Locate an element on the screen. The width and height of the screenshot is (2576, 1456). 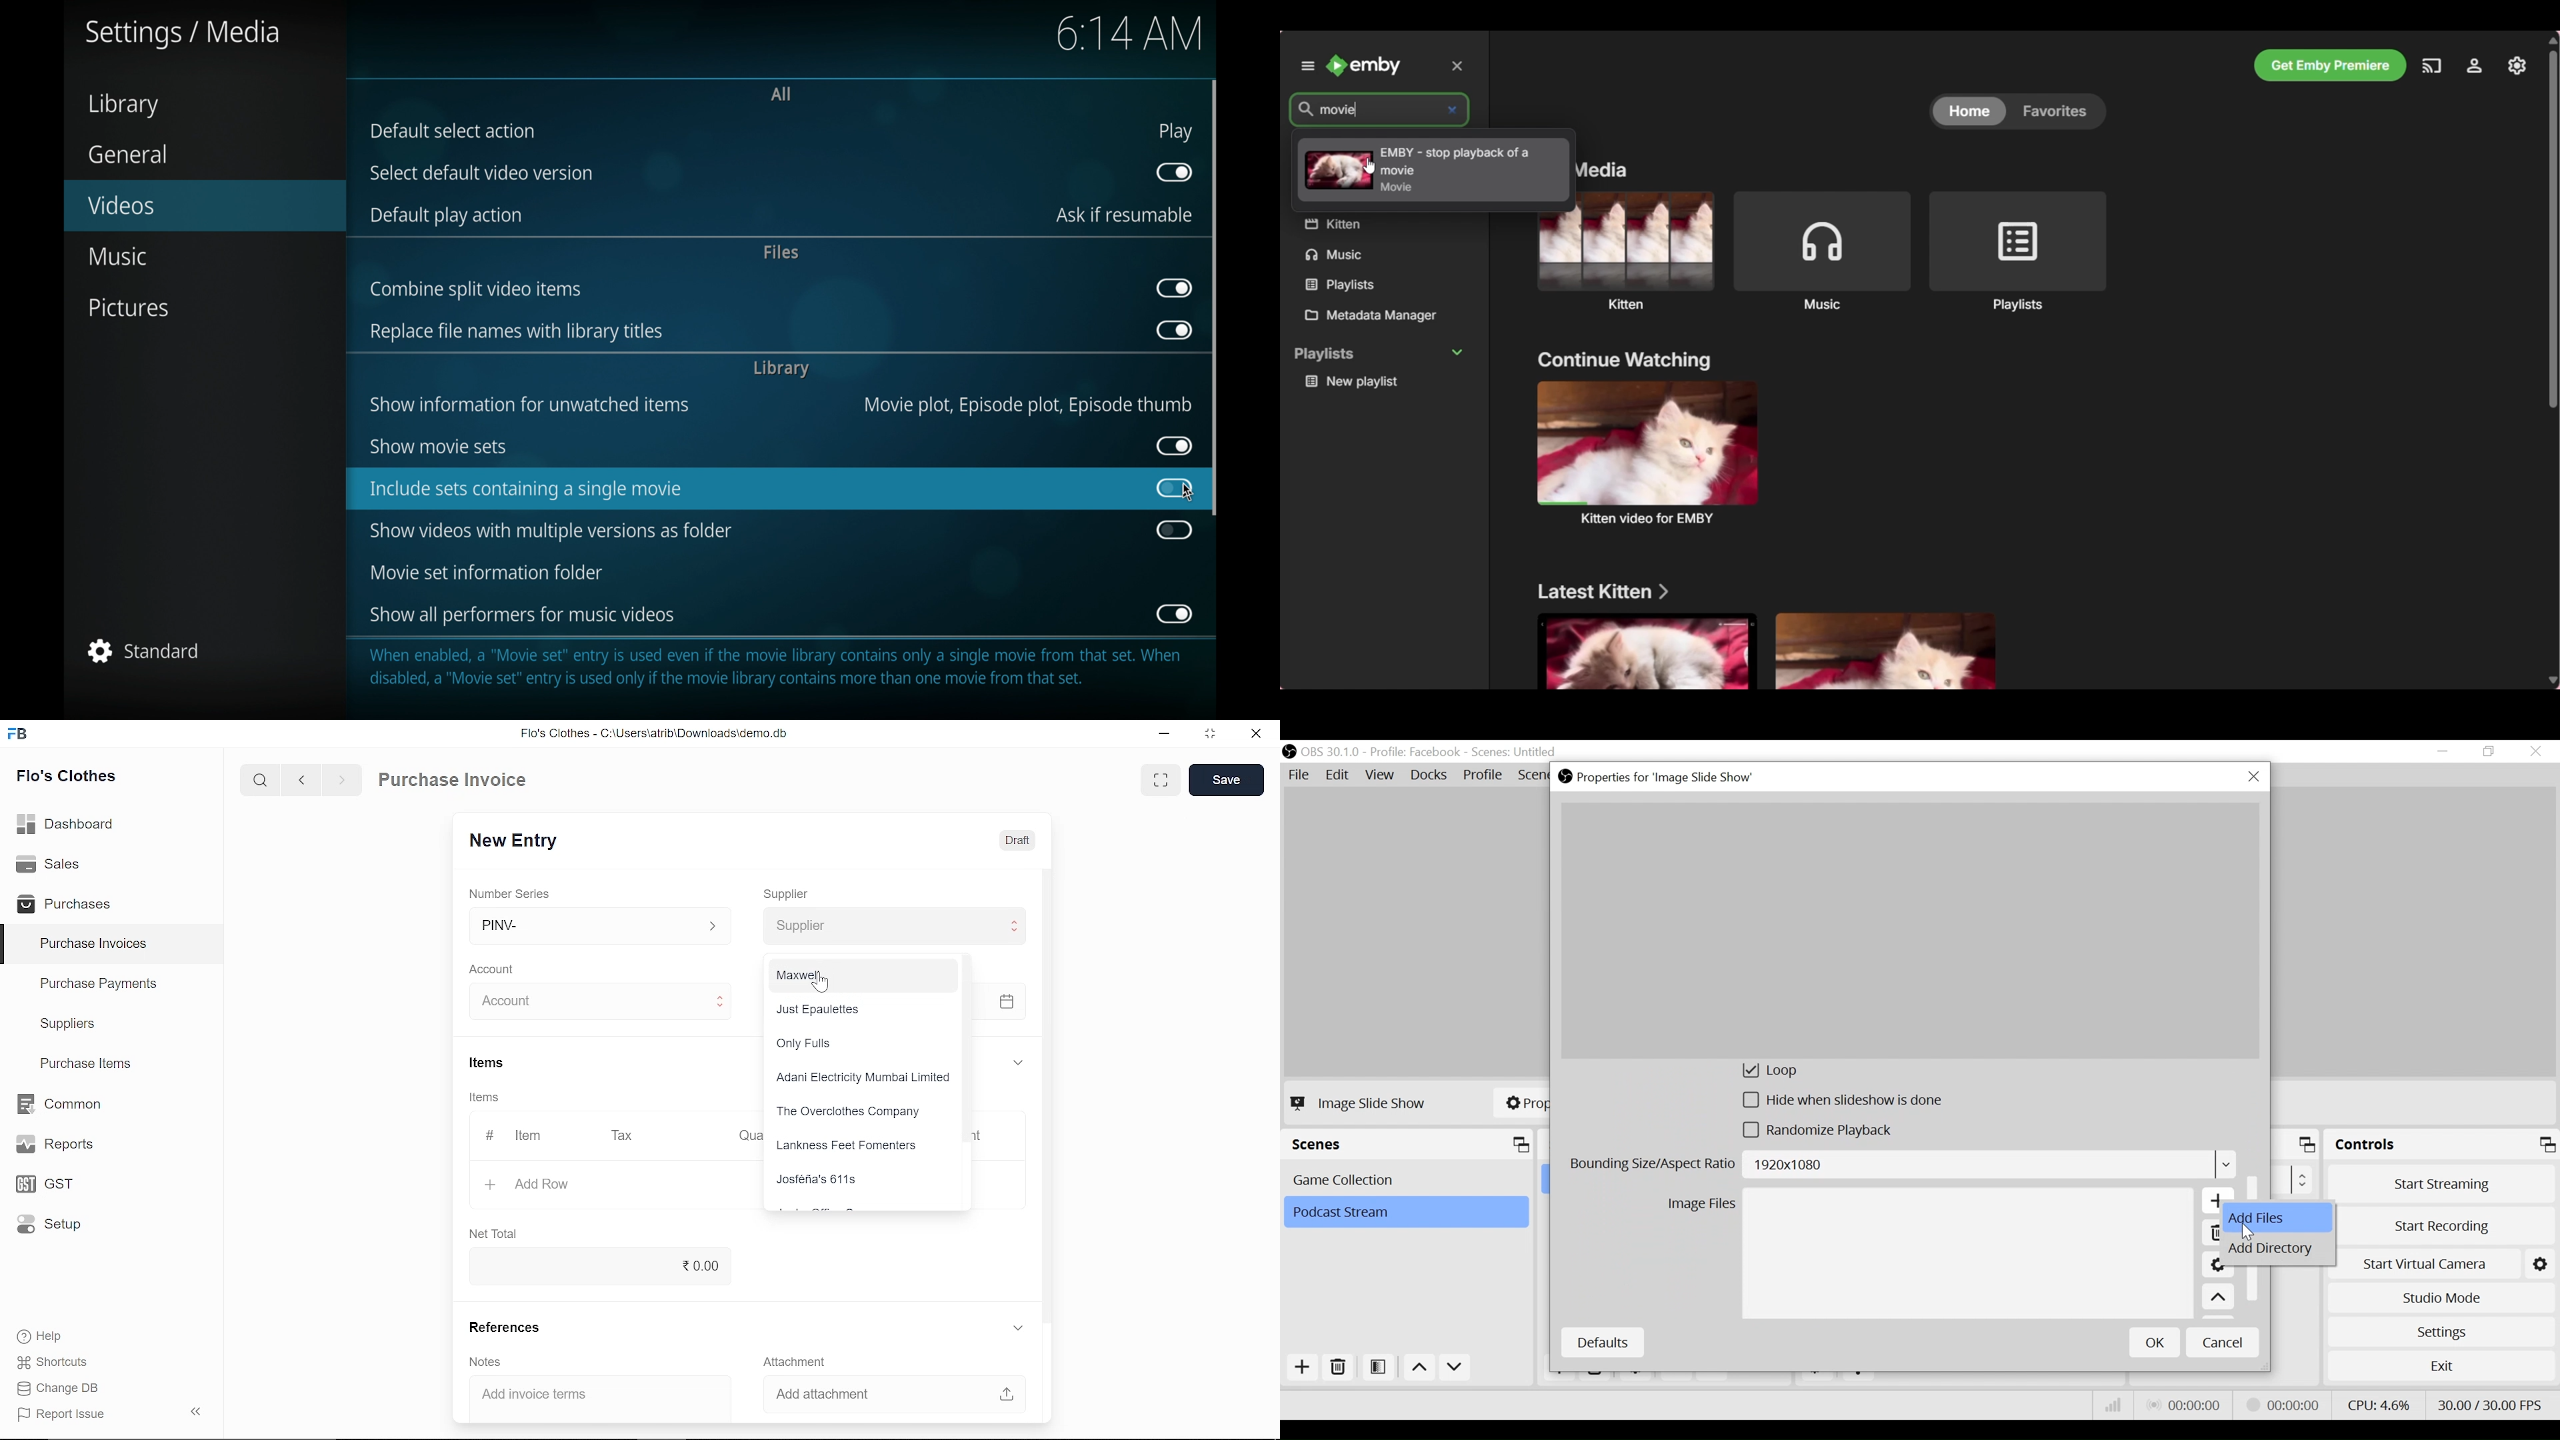
Image Files is located at coordinates (1701, 1206).